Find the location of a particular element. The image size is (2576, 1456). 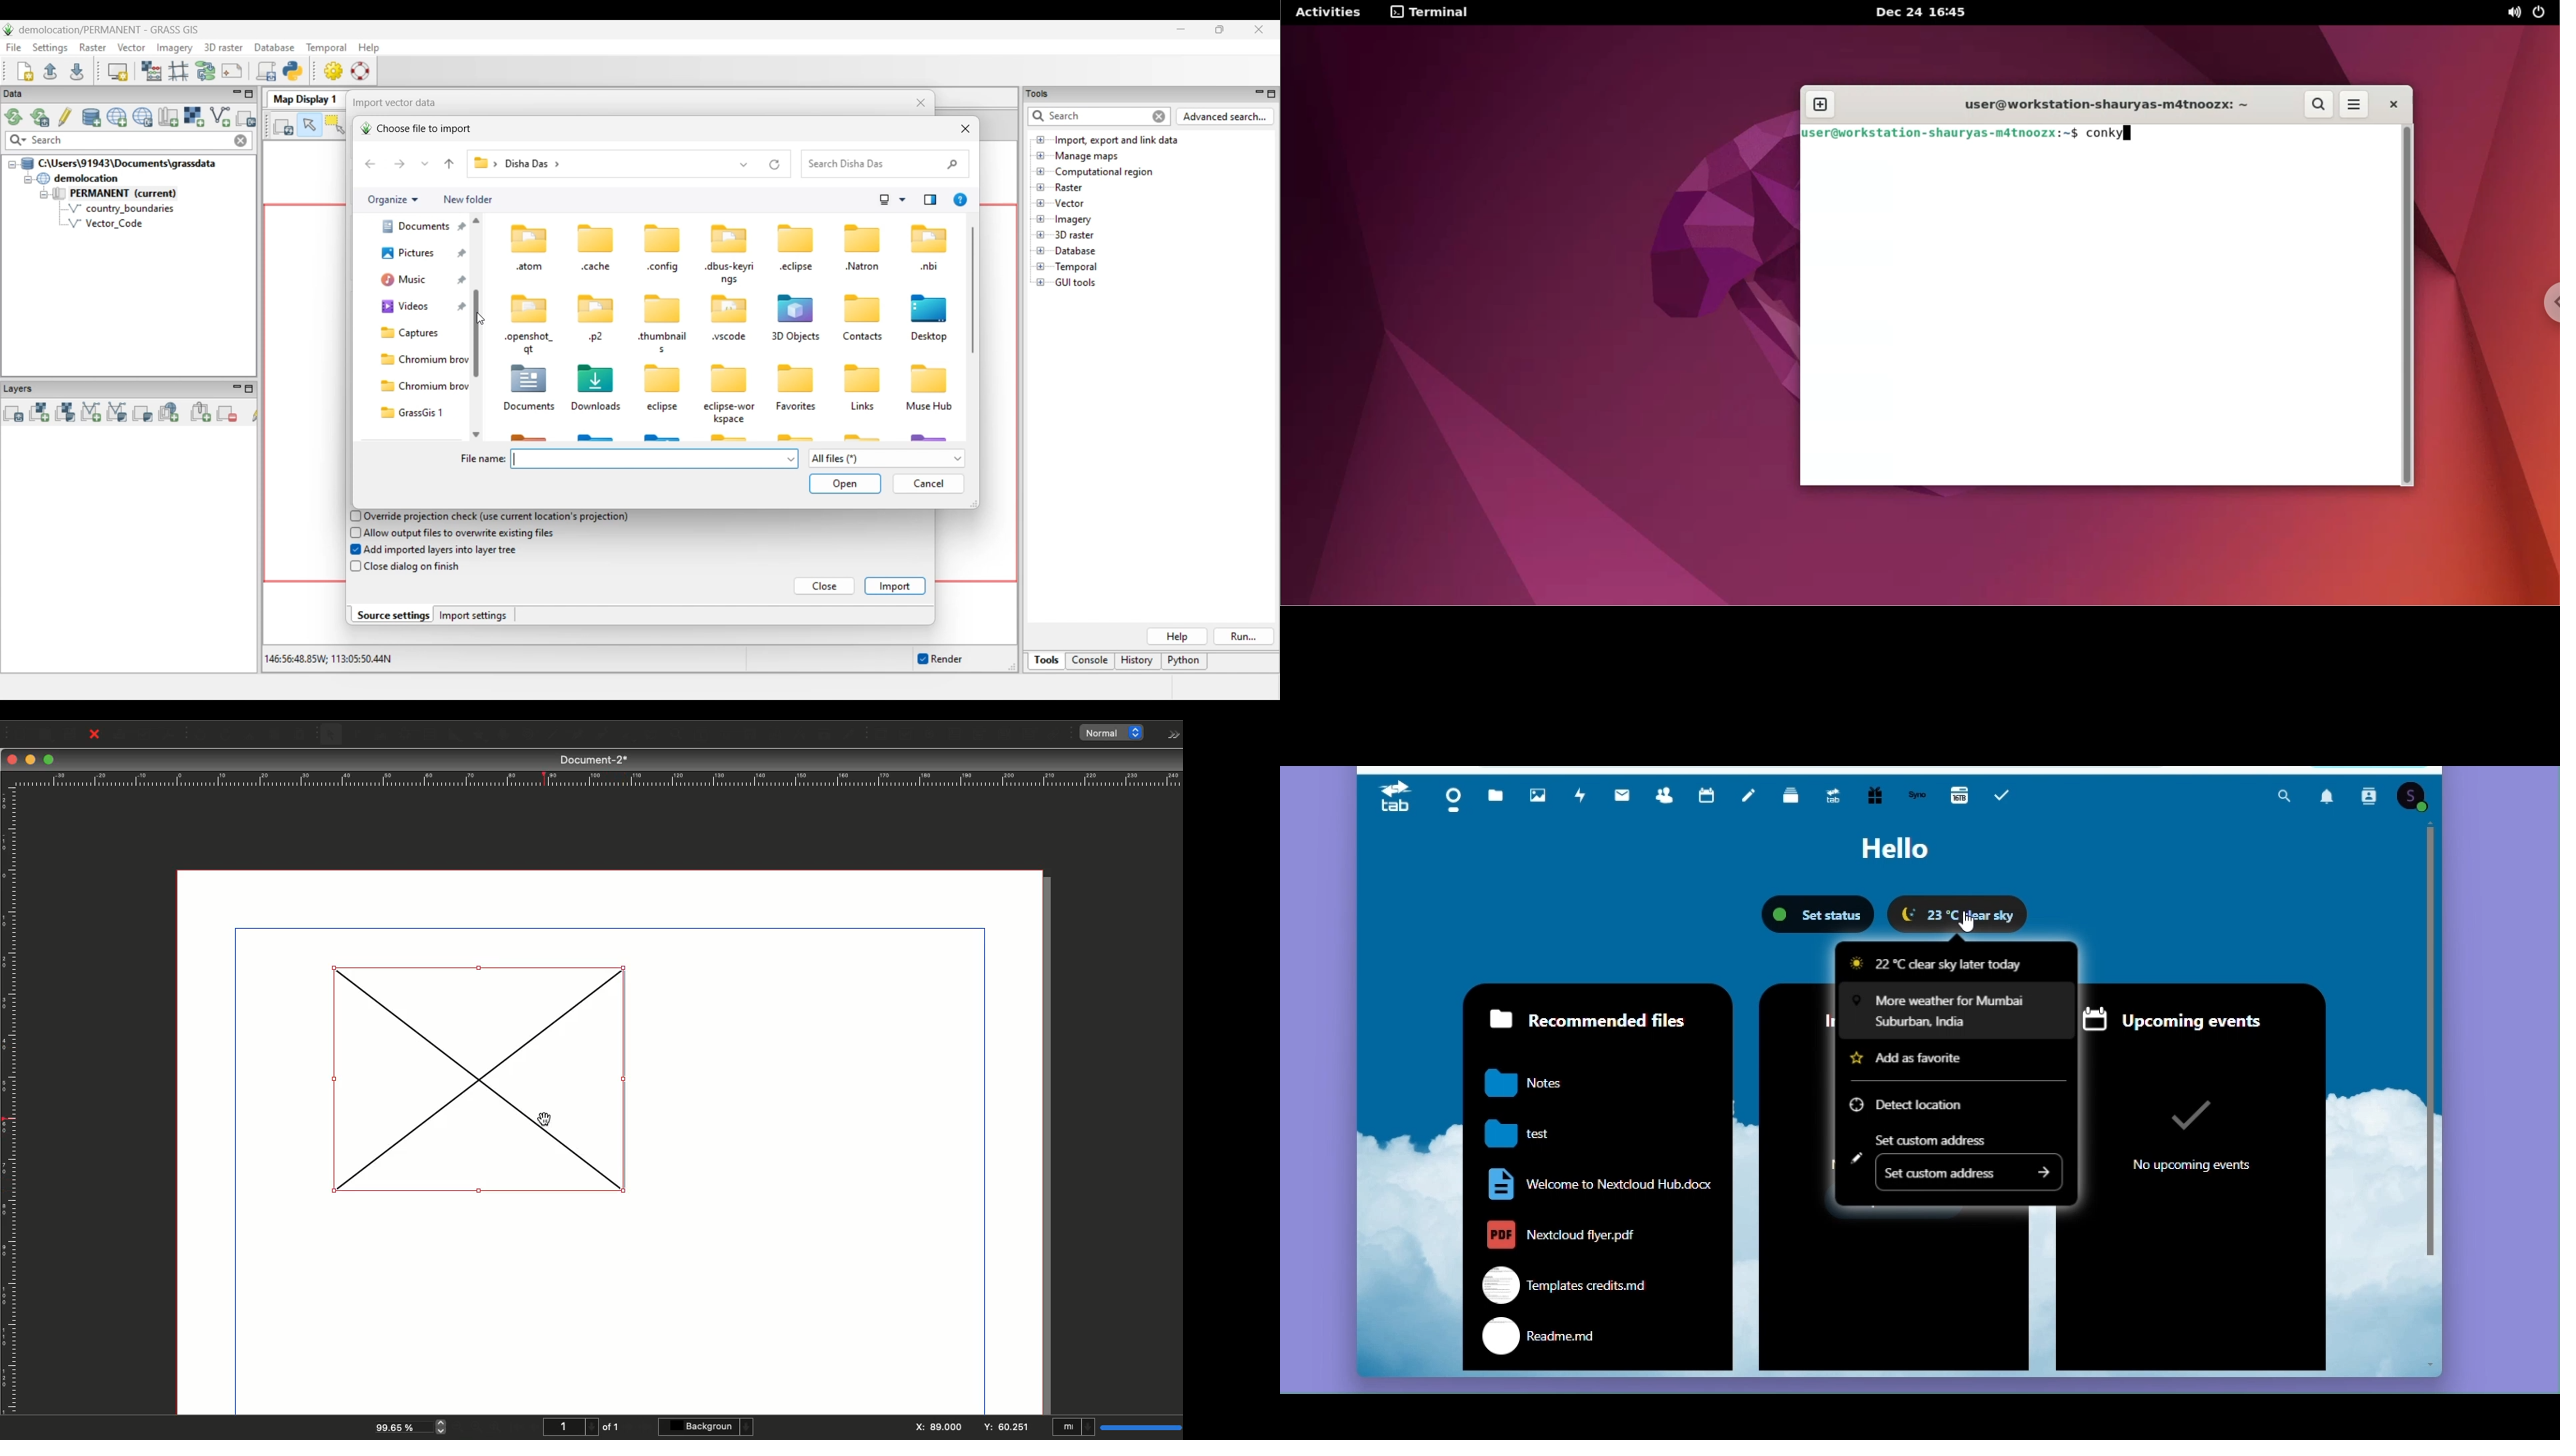

templates credits.md is located at coordinates (1558, 1284).